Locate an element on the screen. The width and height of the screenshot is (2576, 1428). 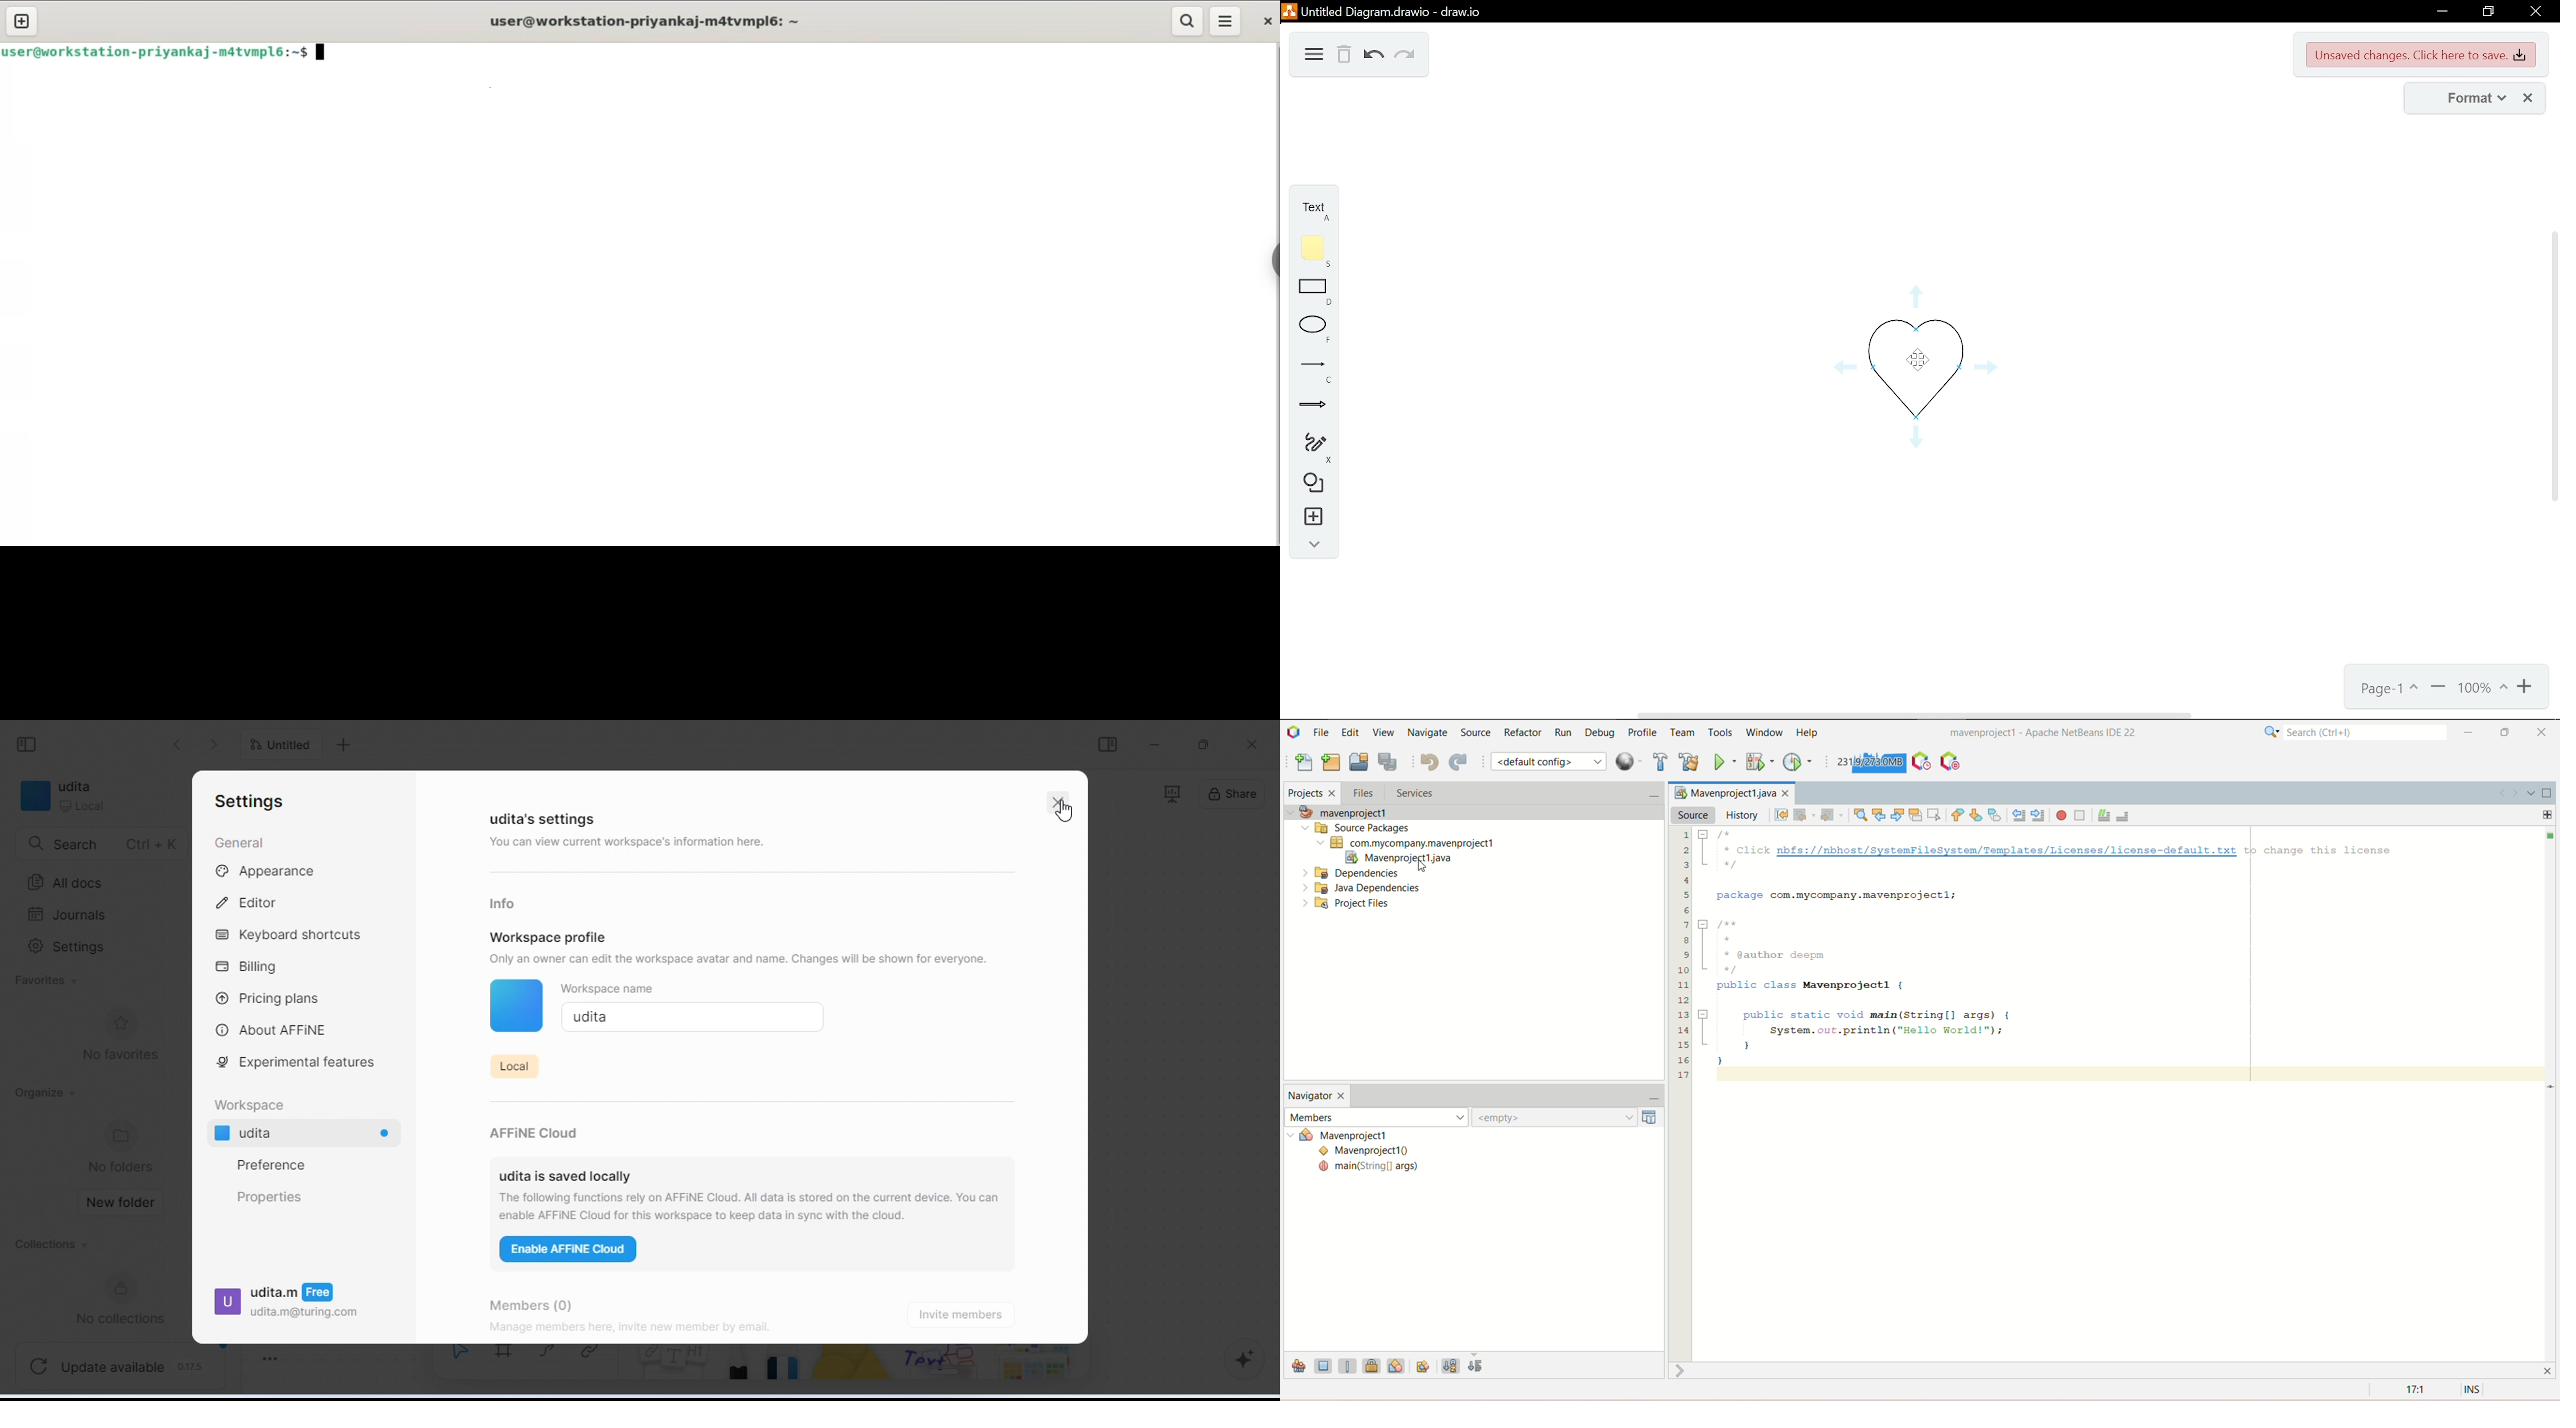
all docs is located at coordinates (70, 883).